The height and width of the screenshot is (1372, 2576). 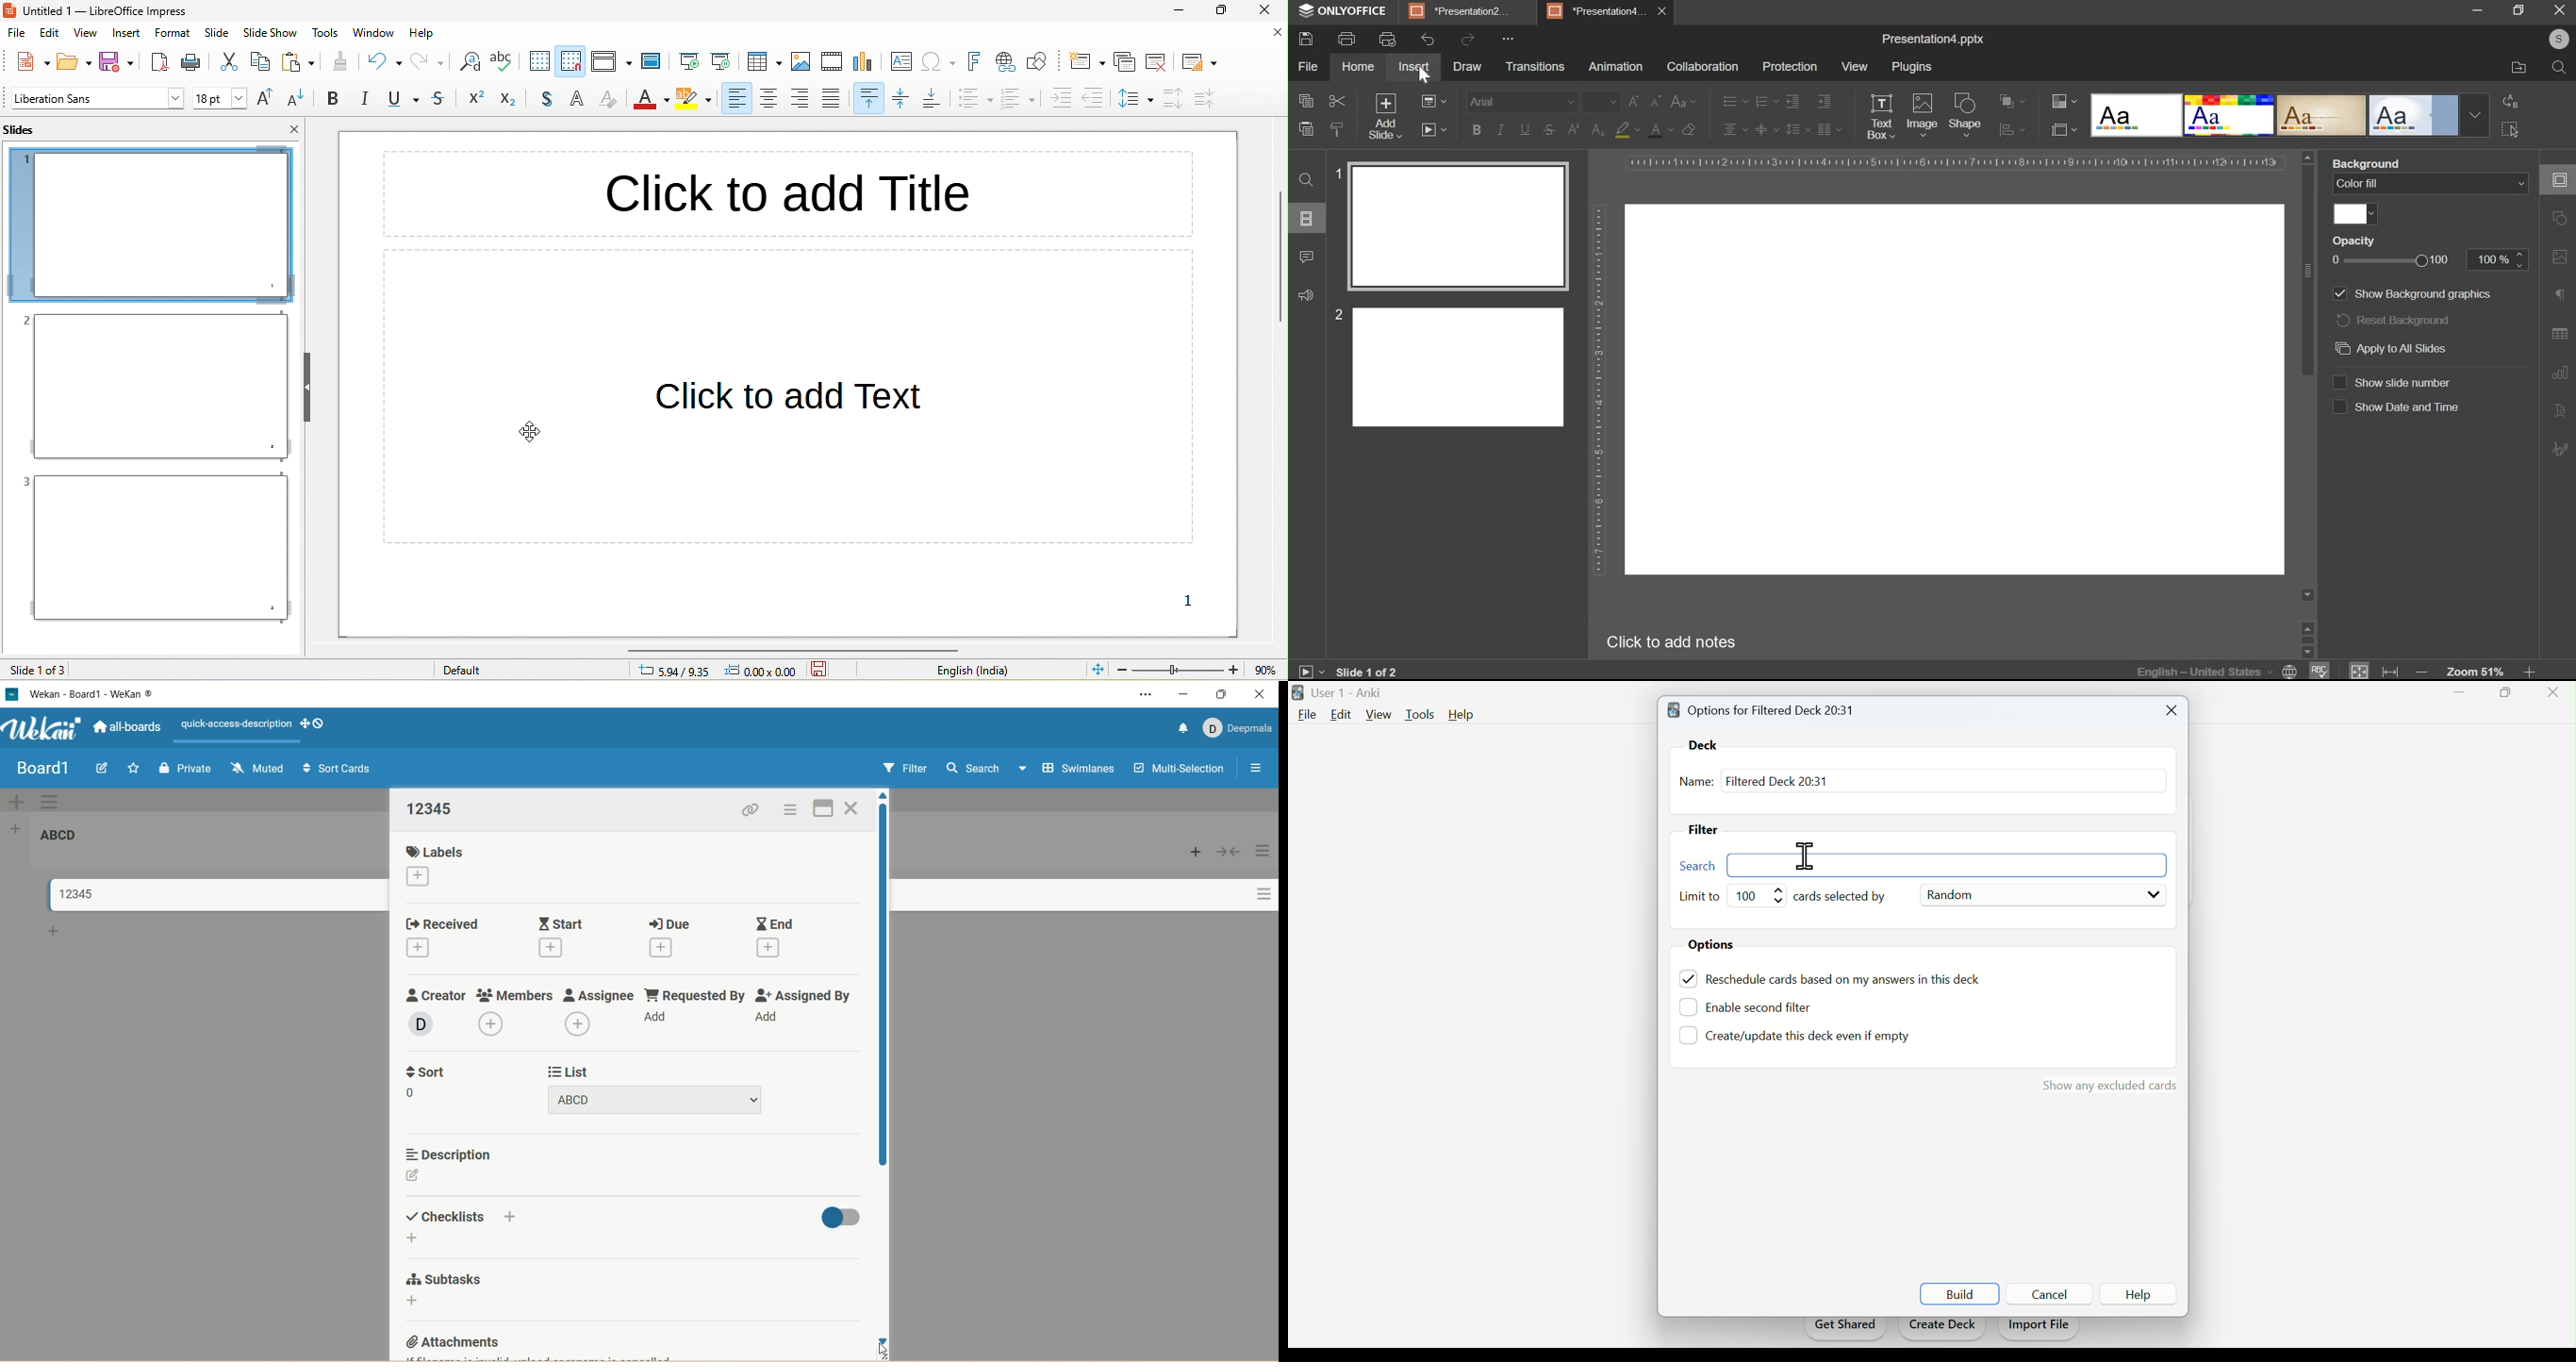 What do you see at coordinates (1509, 37) in the screenshot?
I see `...` at bounding box center [1509, 37].